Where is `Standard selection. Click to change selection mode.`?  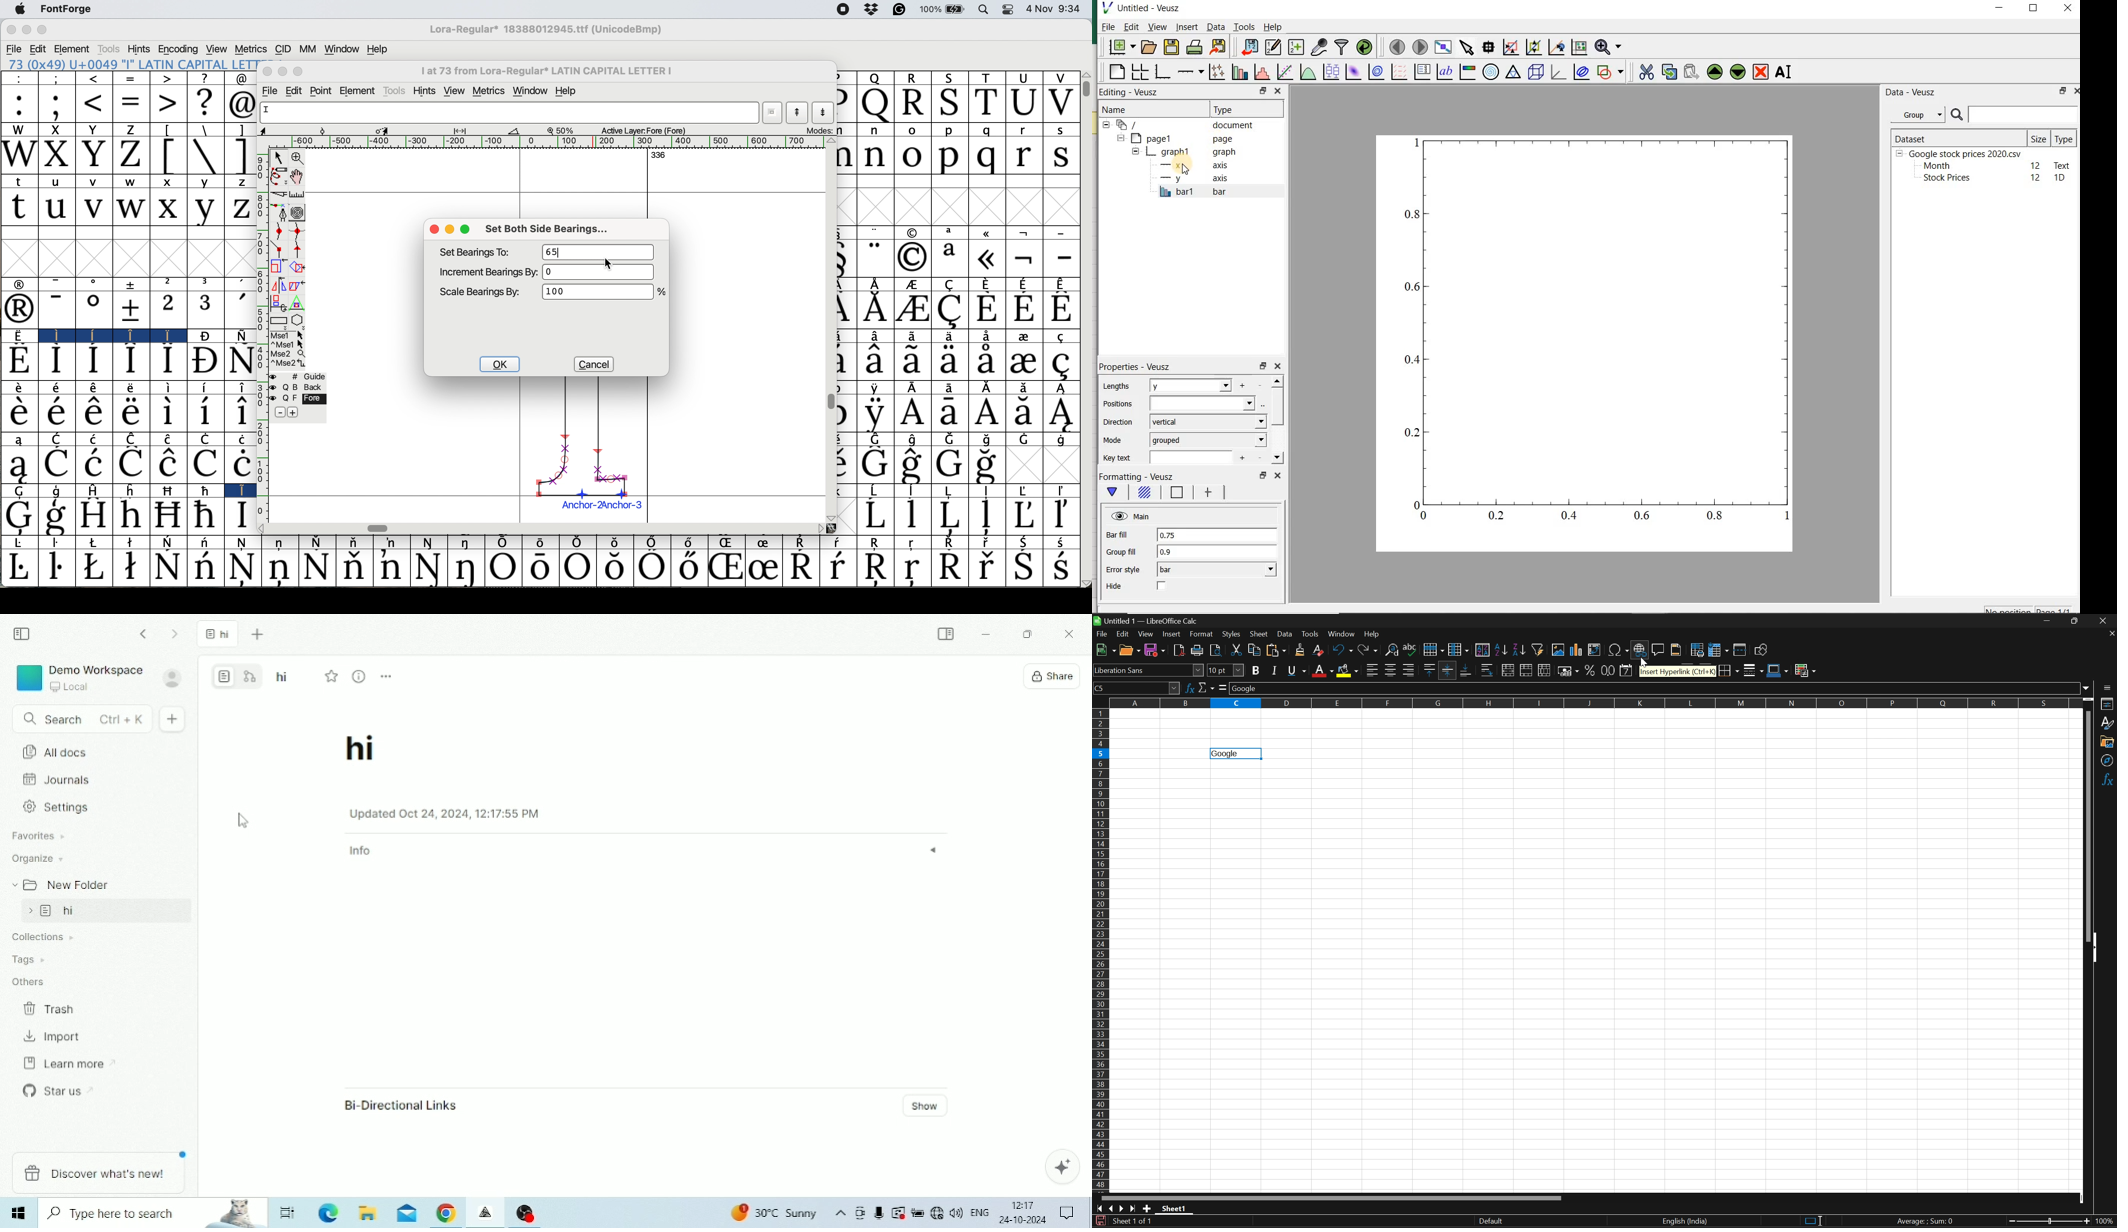 Standard selection. Click to change selection mode. is located at coordinates (1813, 1222).